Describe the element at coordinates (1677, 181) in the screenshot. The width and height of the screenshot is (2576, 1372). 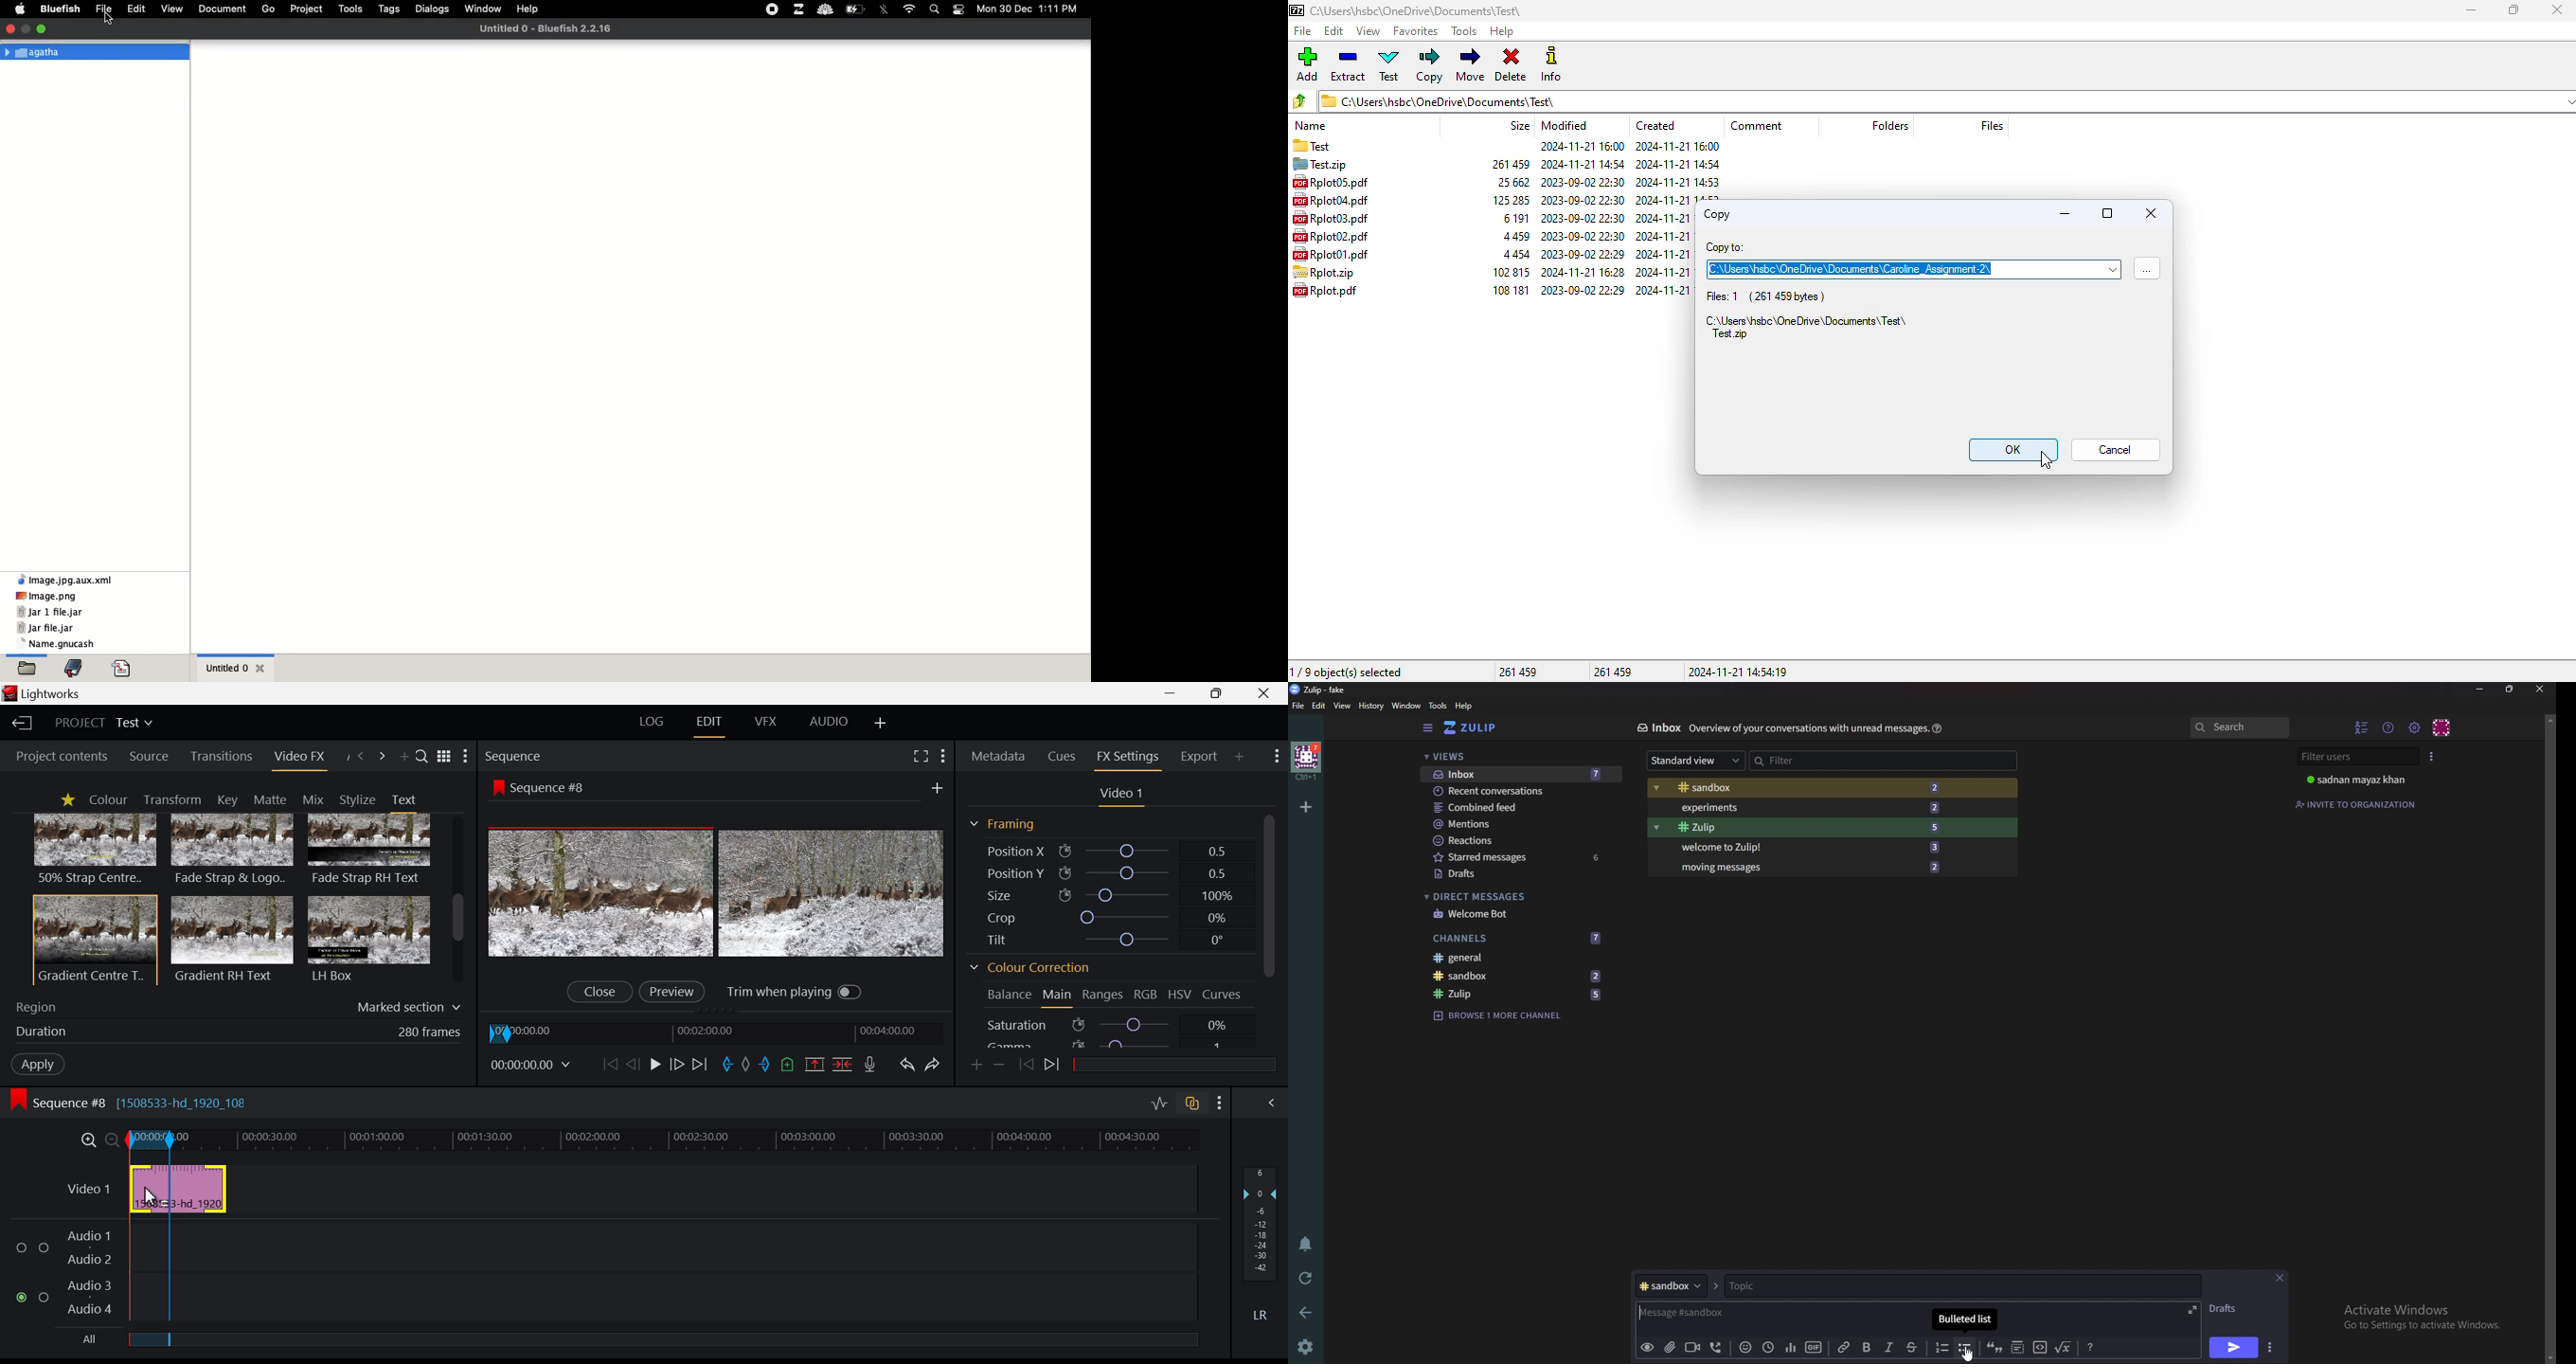
I see `created date & time` at that location.